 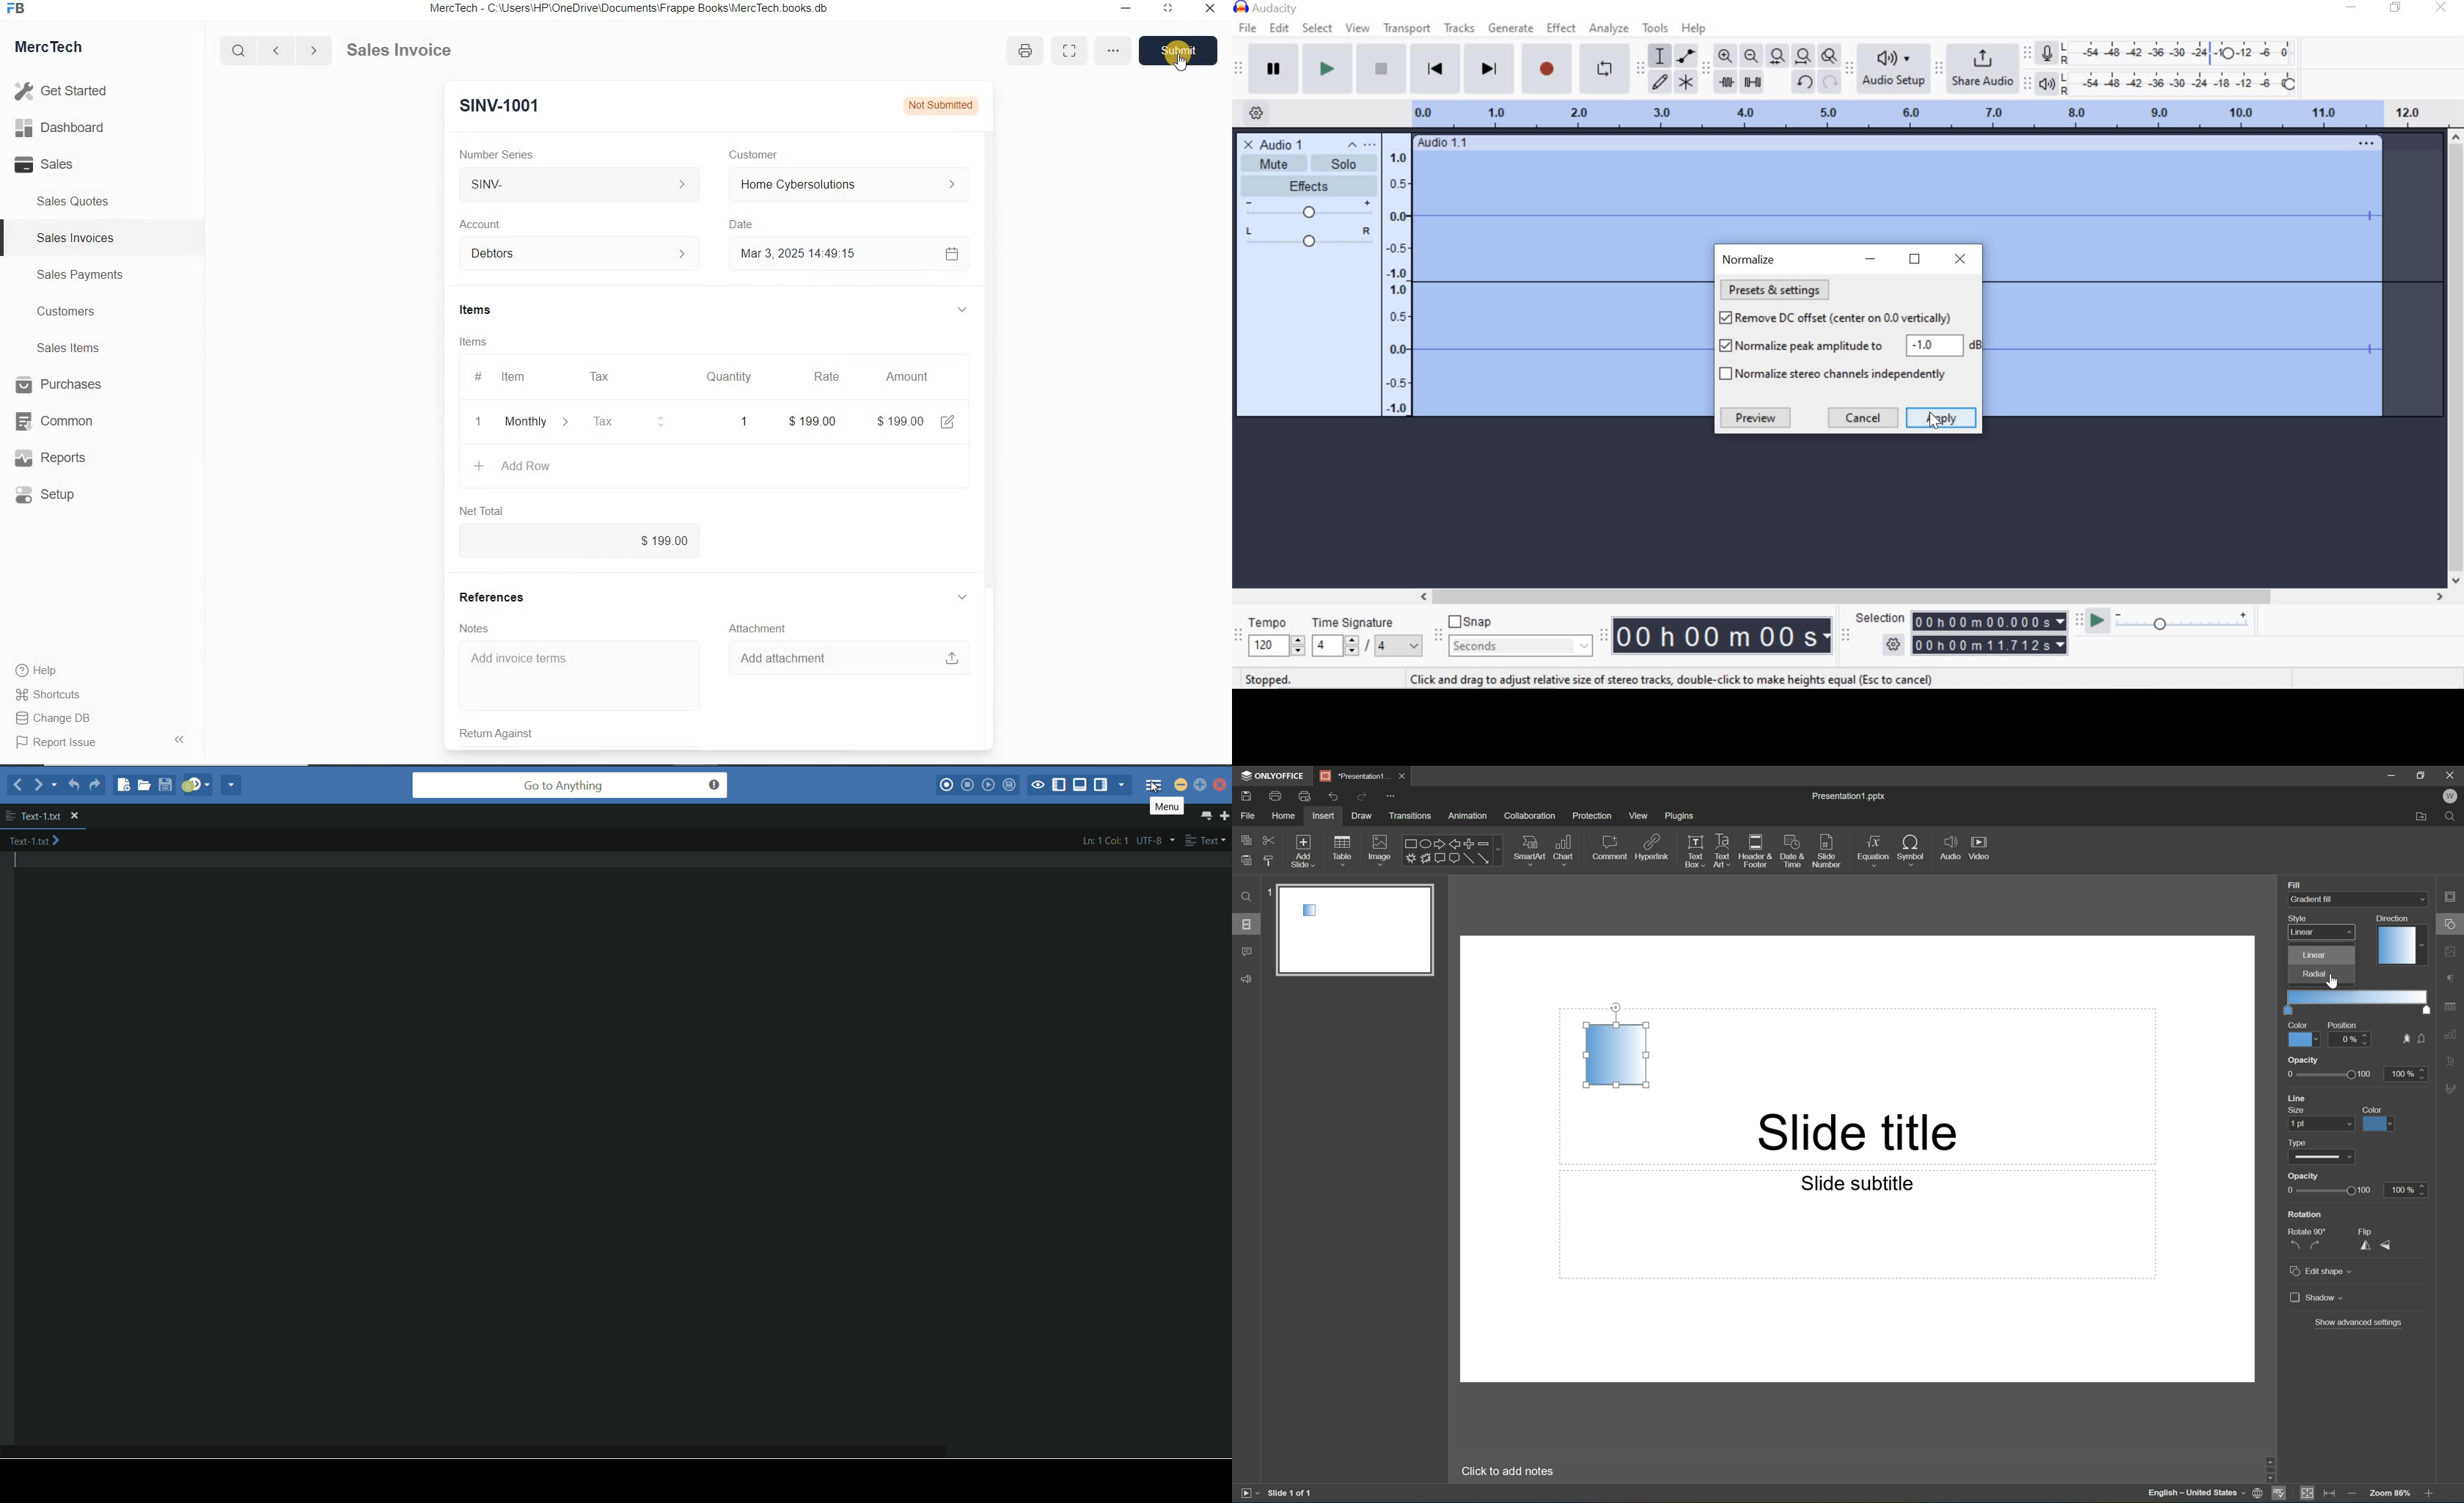 What do you see at coordinates (825, 378) in the screenshot?
I see `Rate` at bounding box center [825, 378].